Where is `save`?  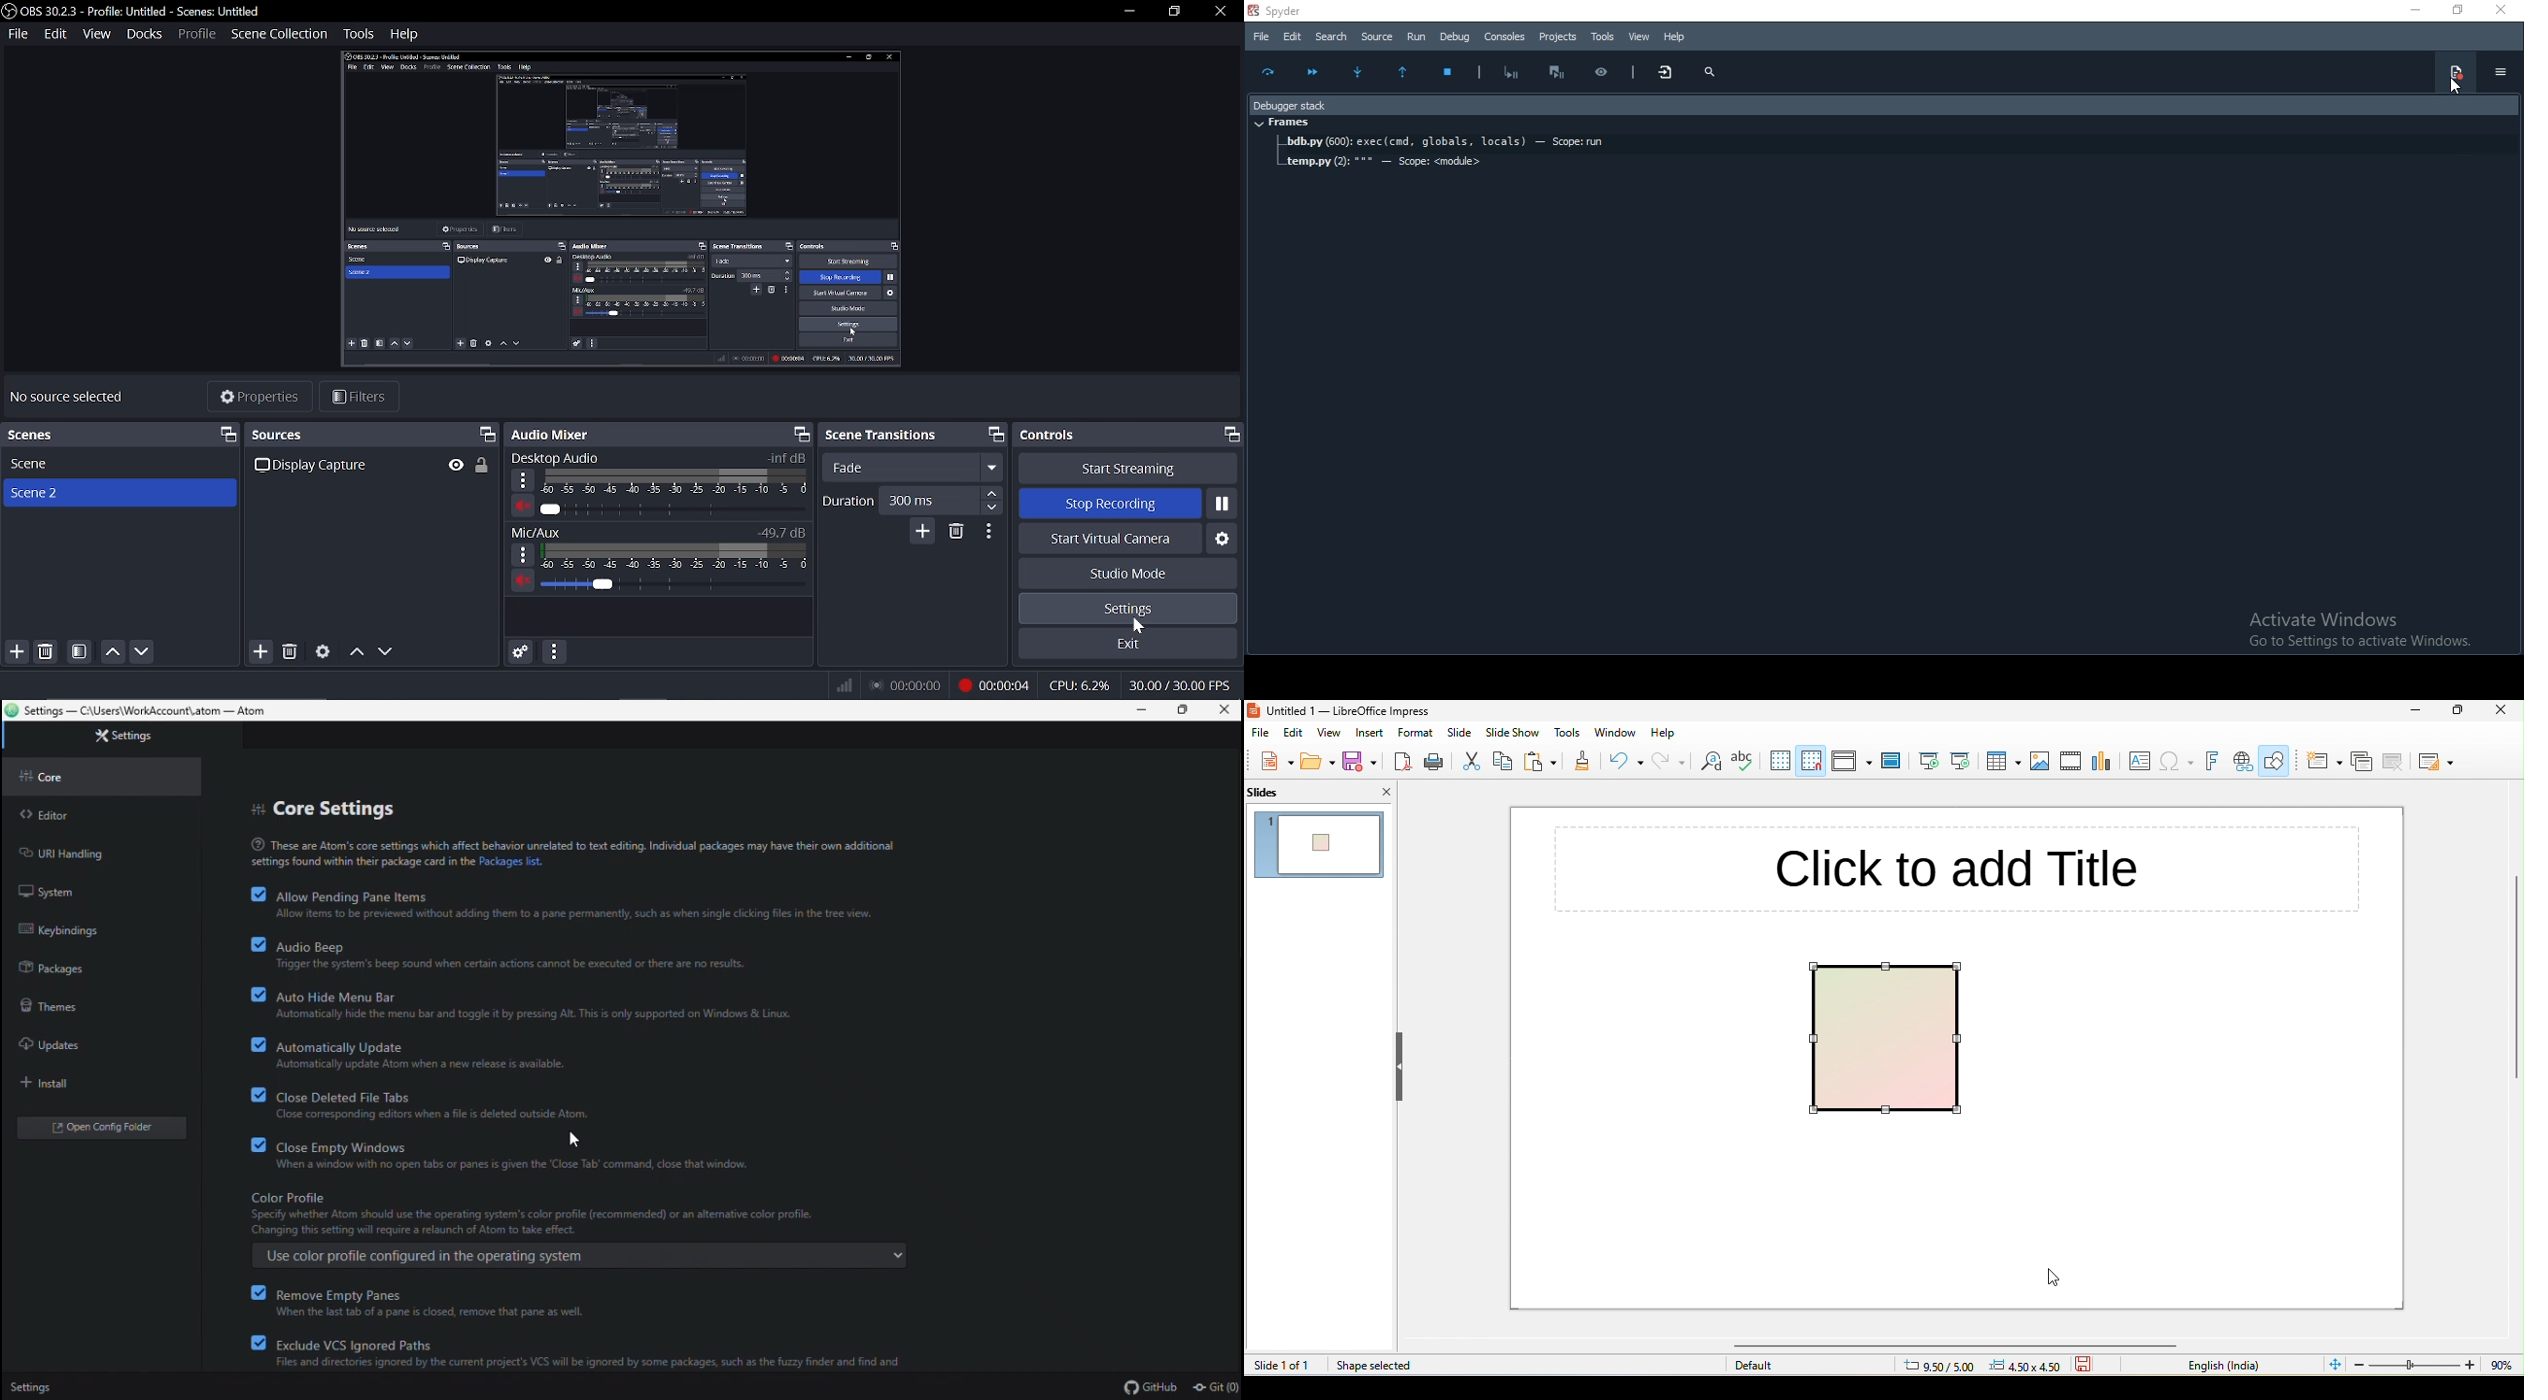 save is located at coordinates (2087, 1366).